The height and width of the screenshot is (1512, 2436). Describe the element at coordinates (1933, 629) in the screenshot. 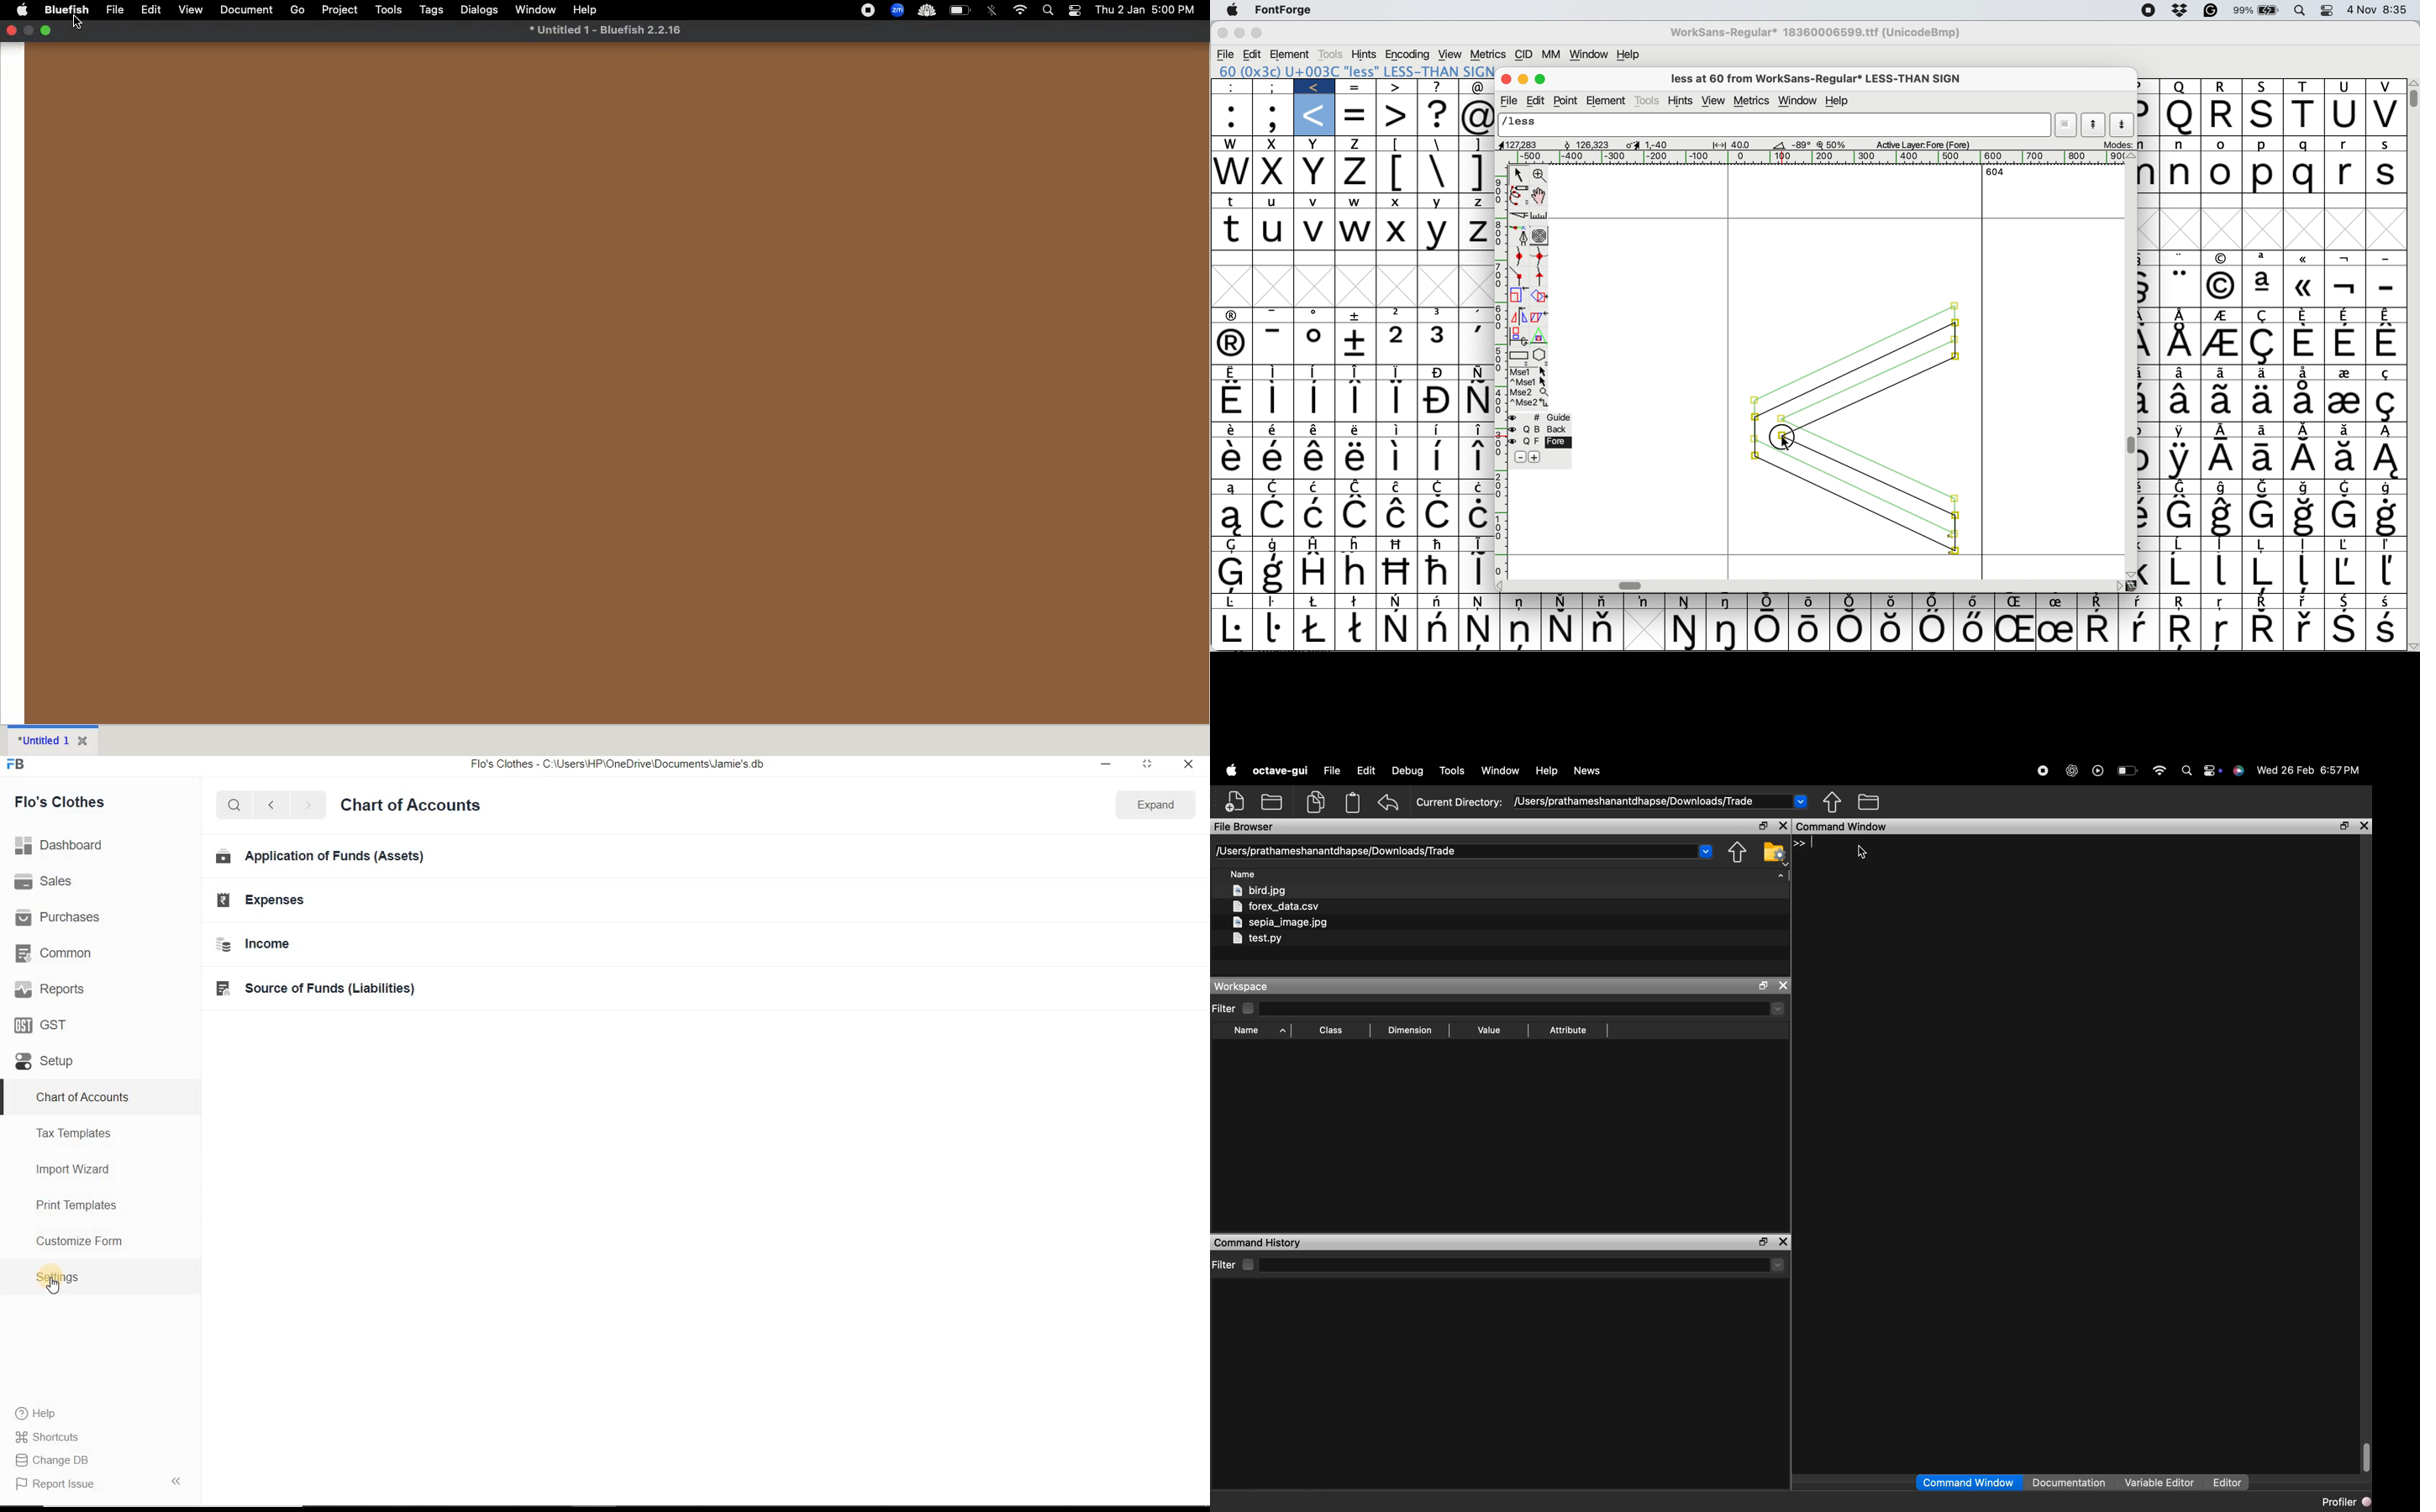

I see `Symbol` at that location.